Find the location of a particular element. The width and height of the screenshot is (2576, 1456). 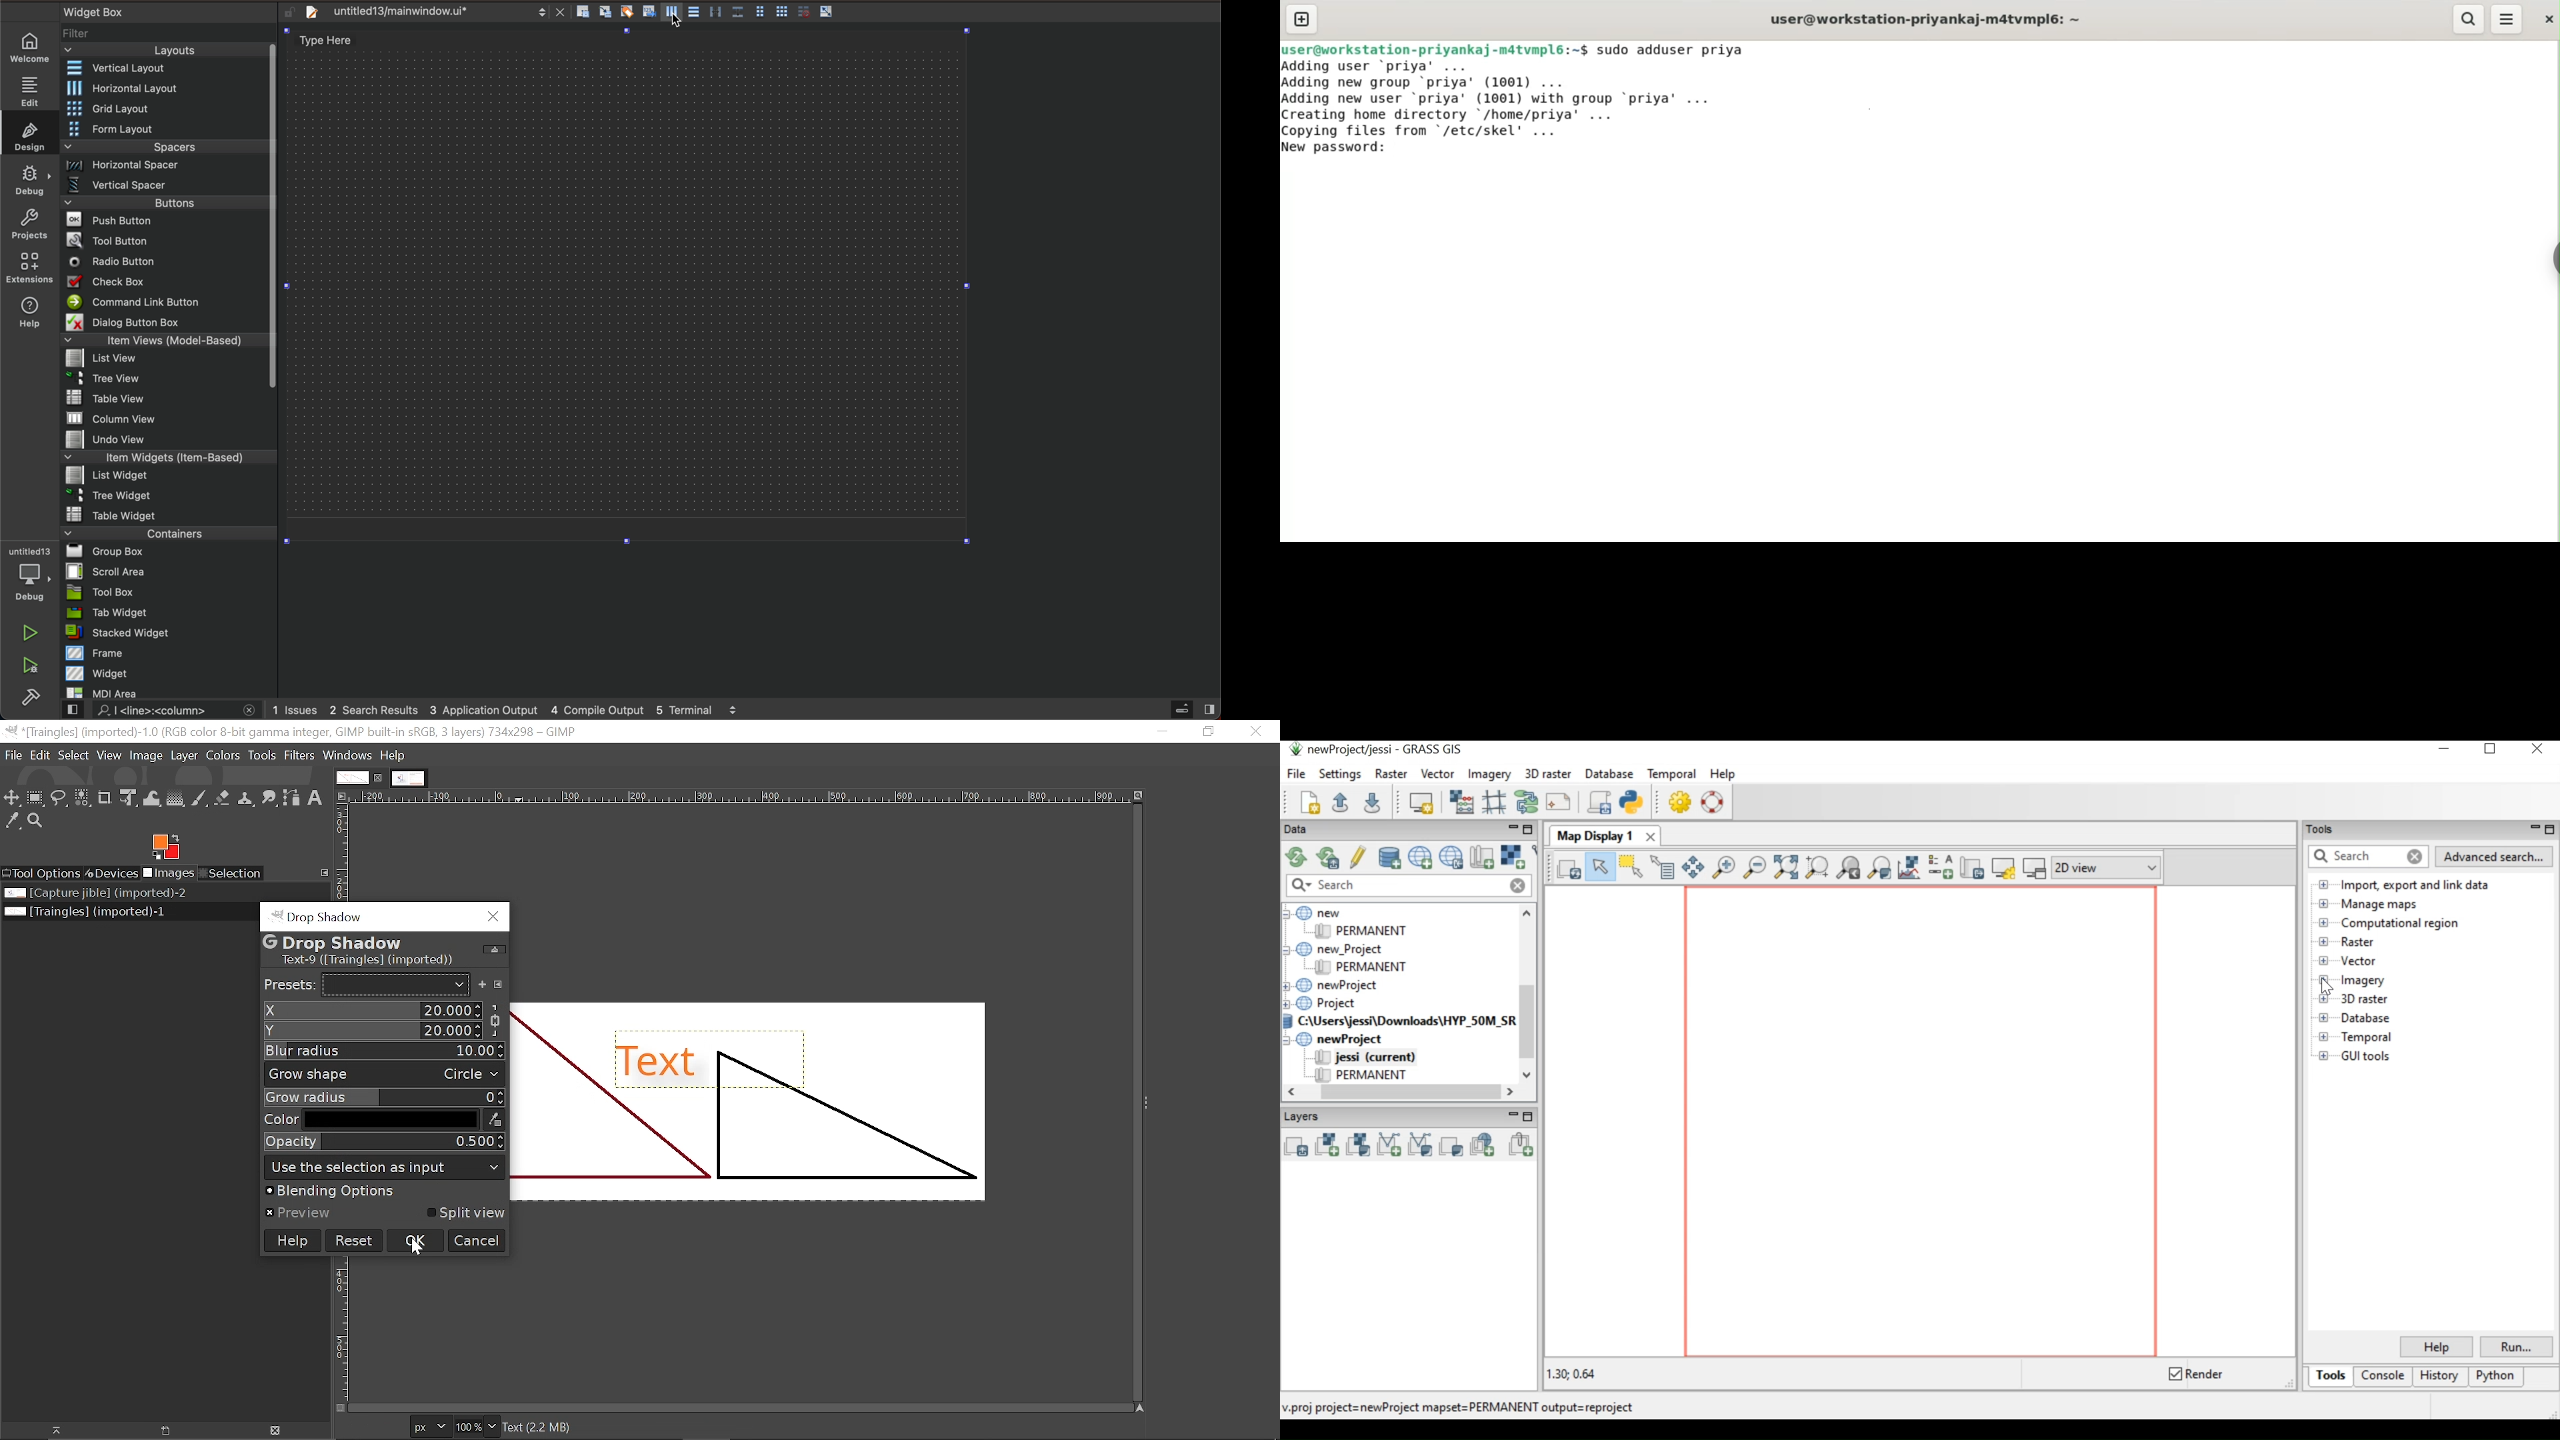

Delete Image is located at coordinates (274, 1430).